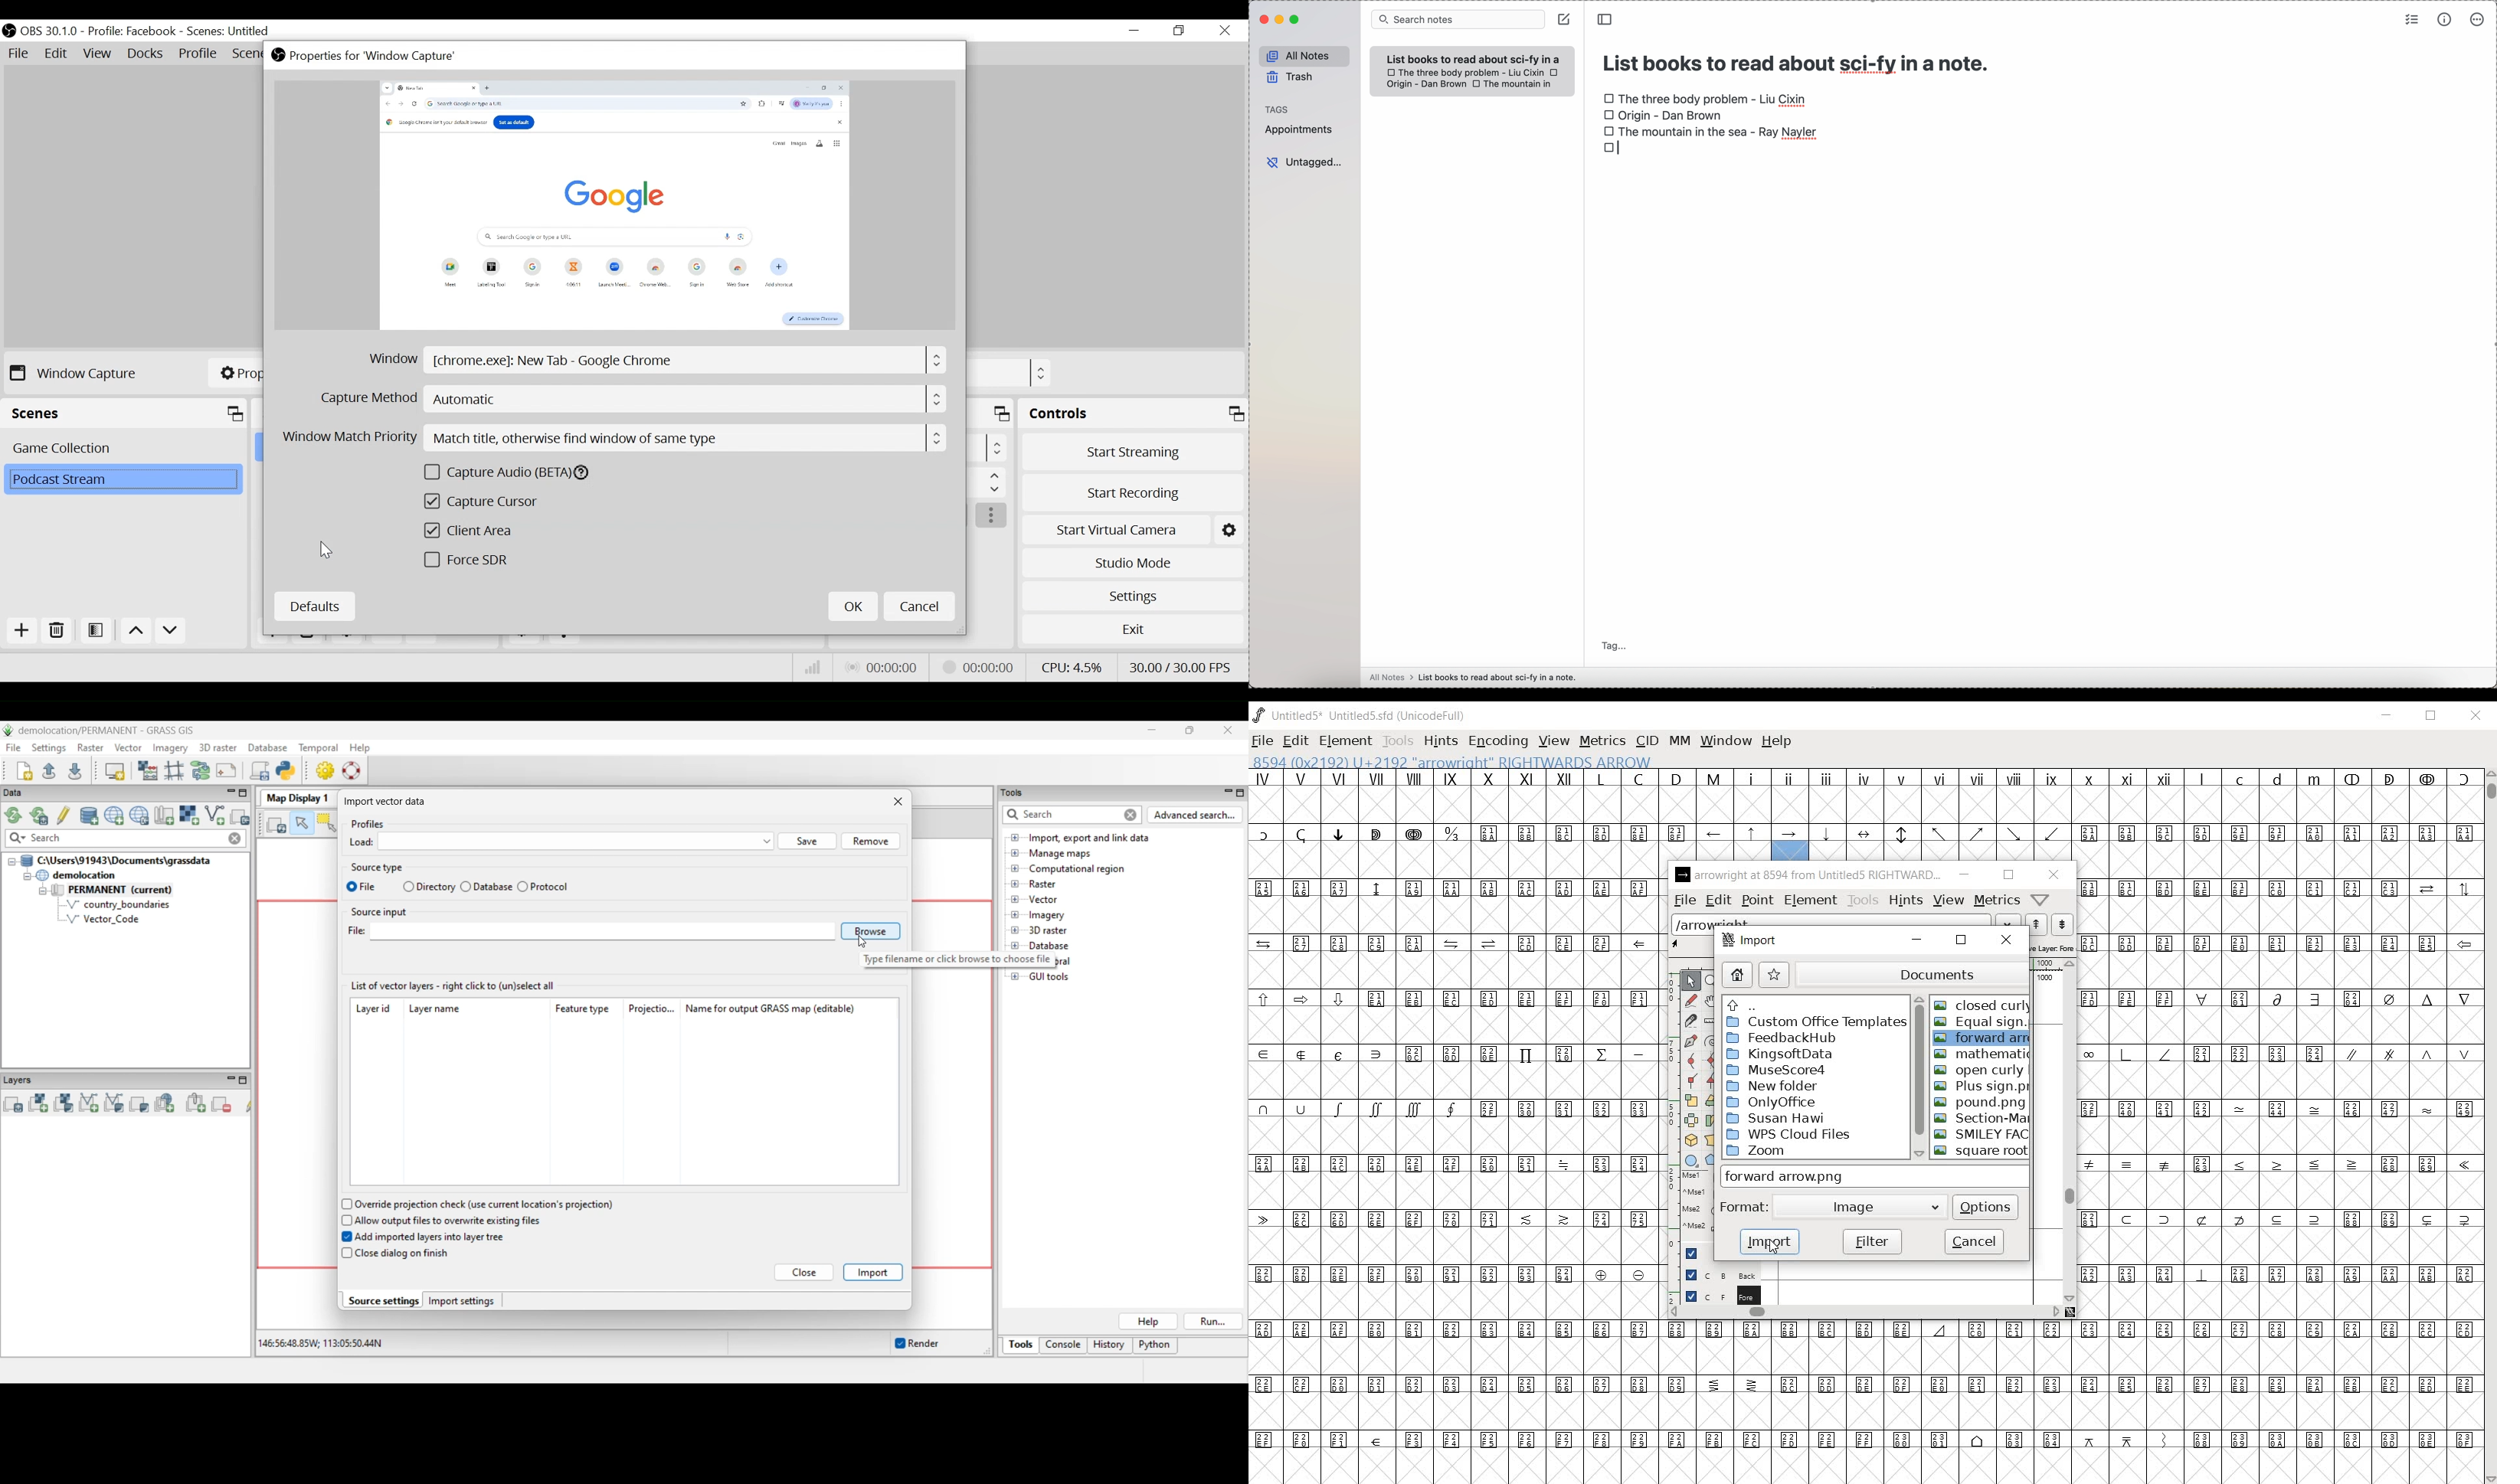 The width and height of the screenshot is (2520, 1484). Describe the element at coordinates (1713, 1102) in the screenshot. I see `rotate the selection` at that location.